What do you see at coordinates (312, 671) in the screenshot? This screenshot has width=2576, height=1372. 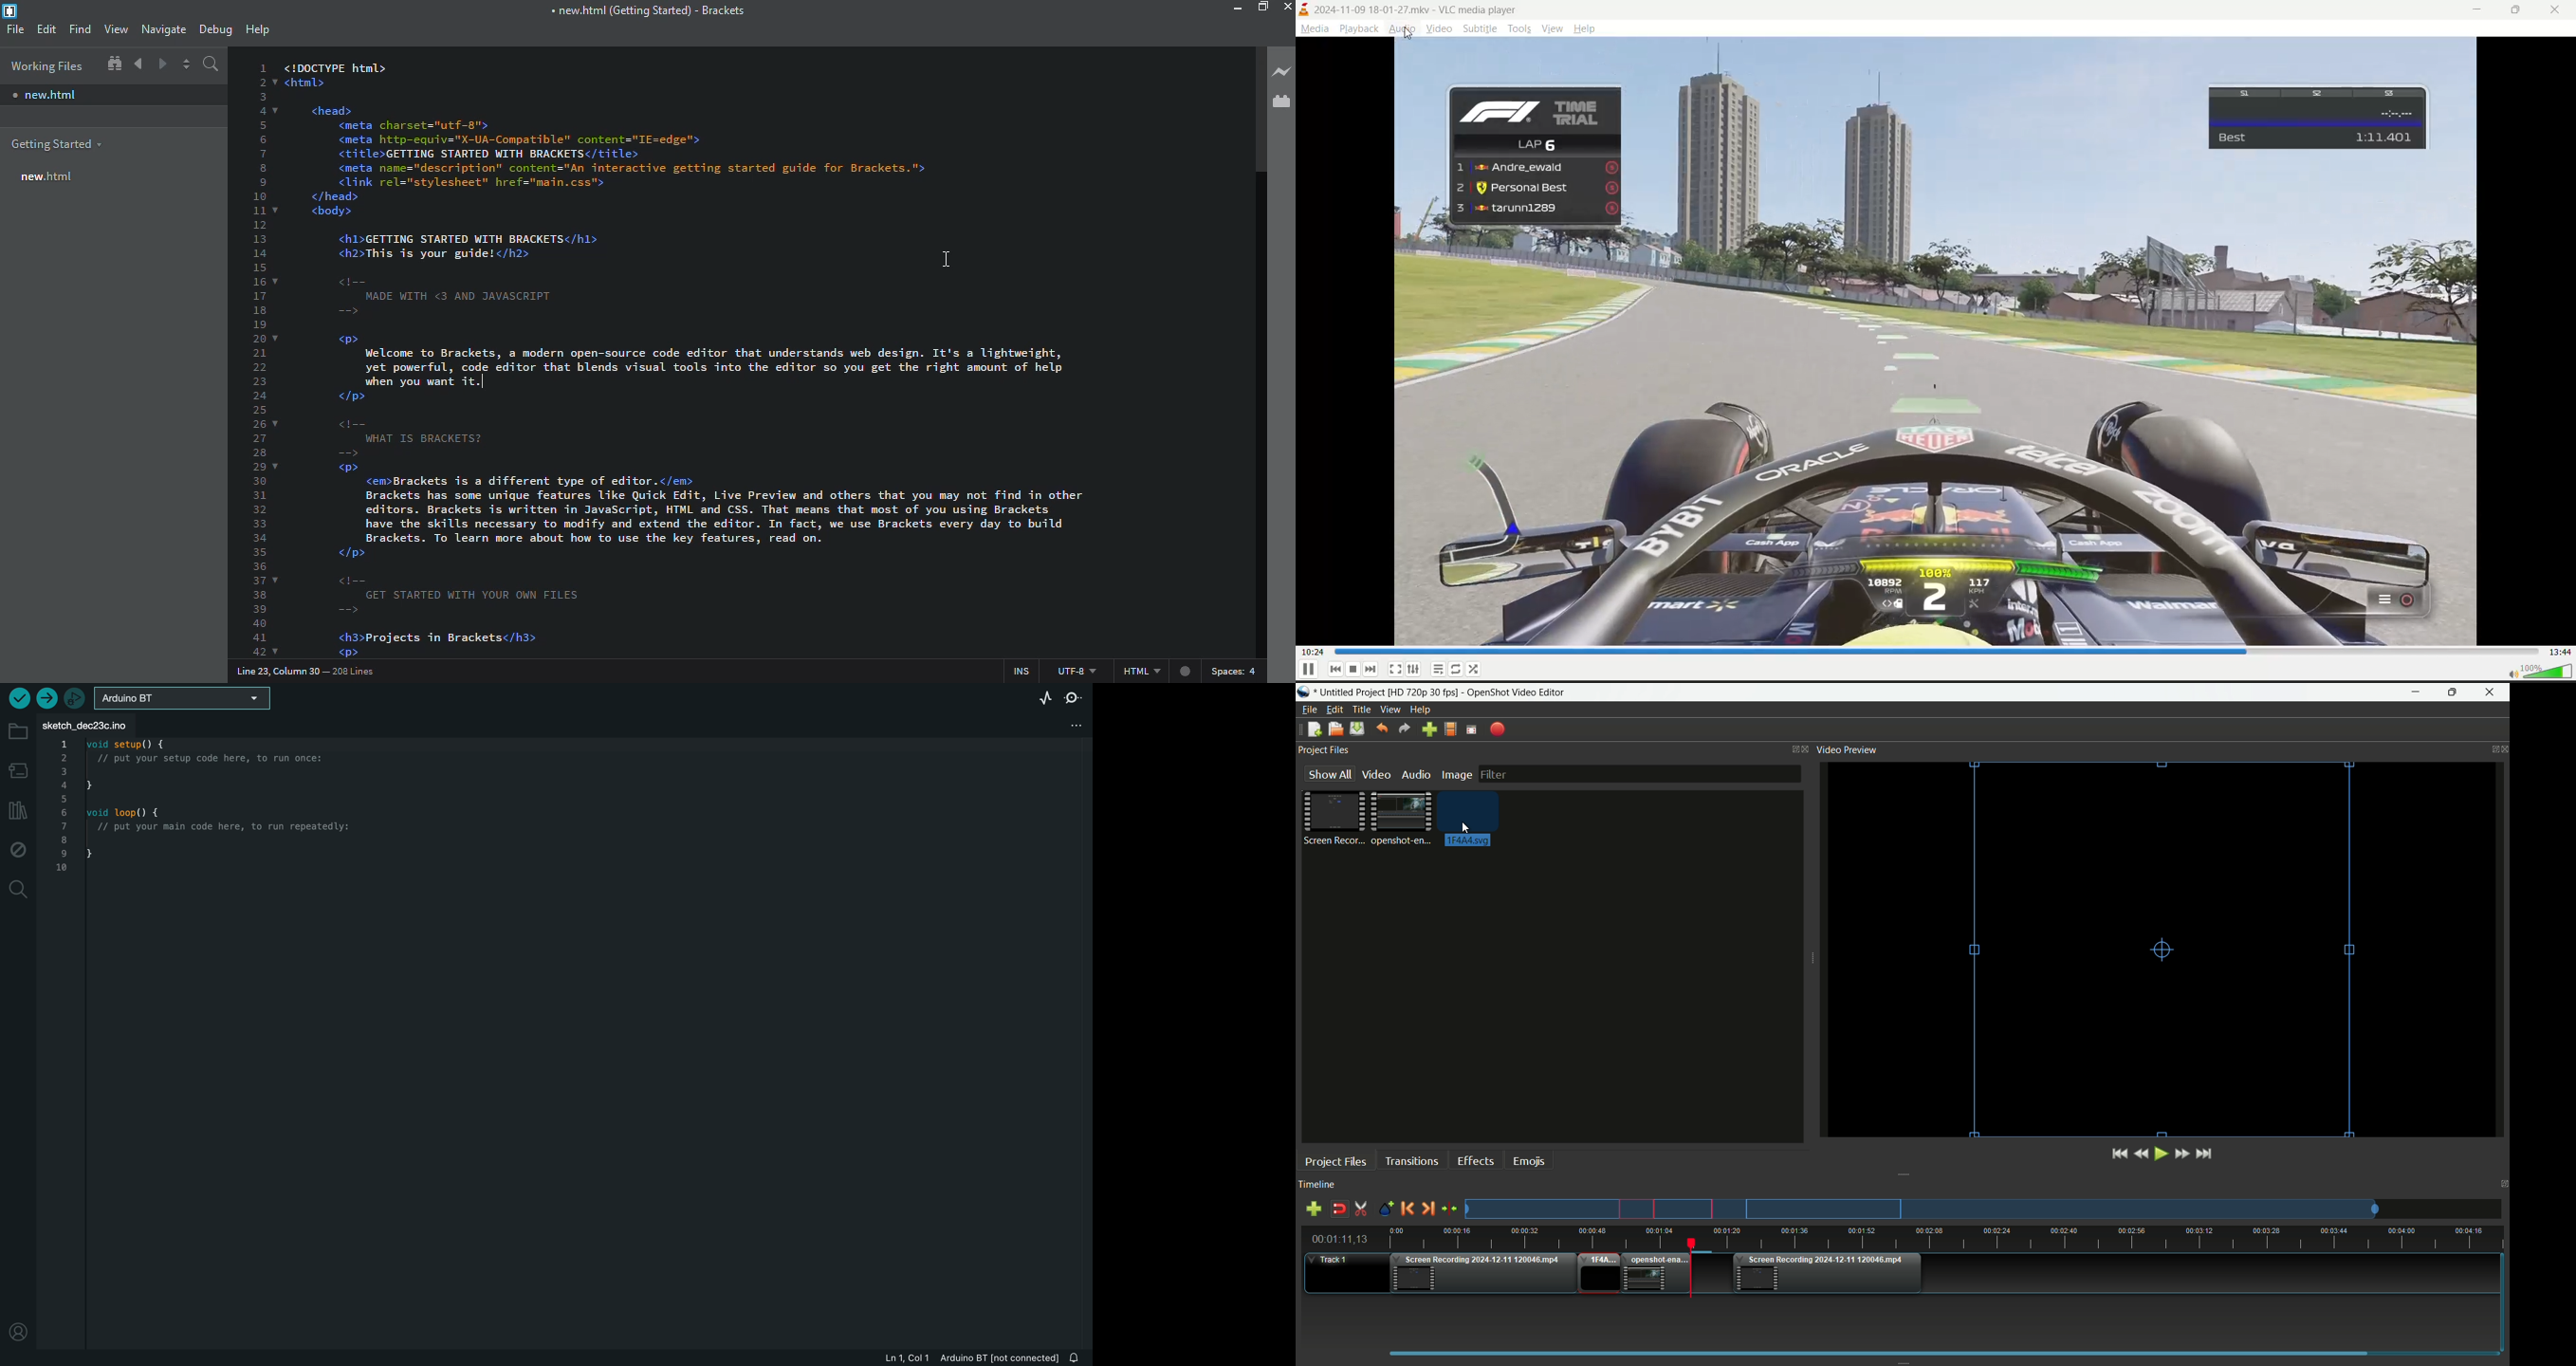 I see `line number` at bounding box center [312, 671].